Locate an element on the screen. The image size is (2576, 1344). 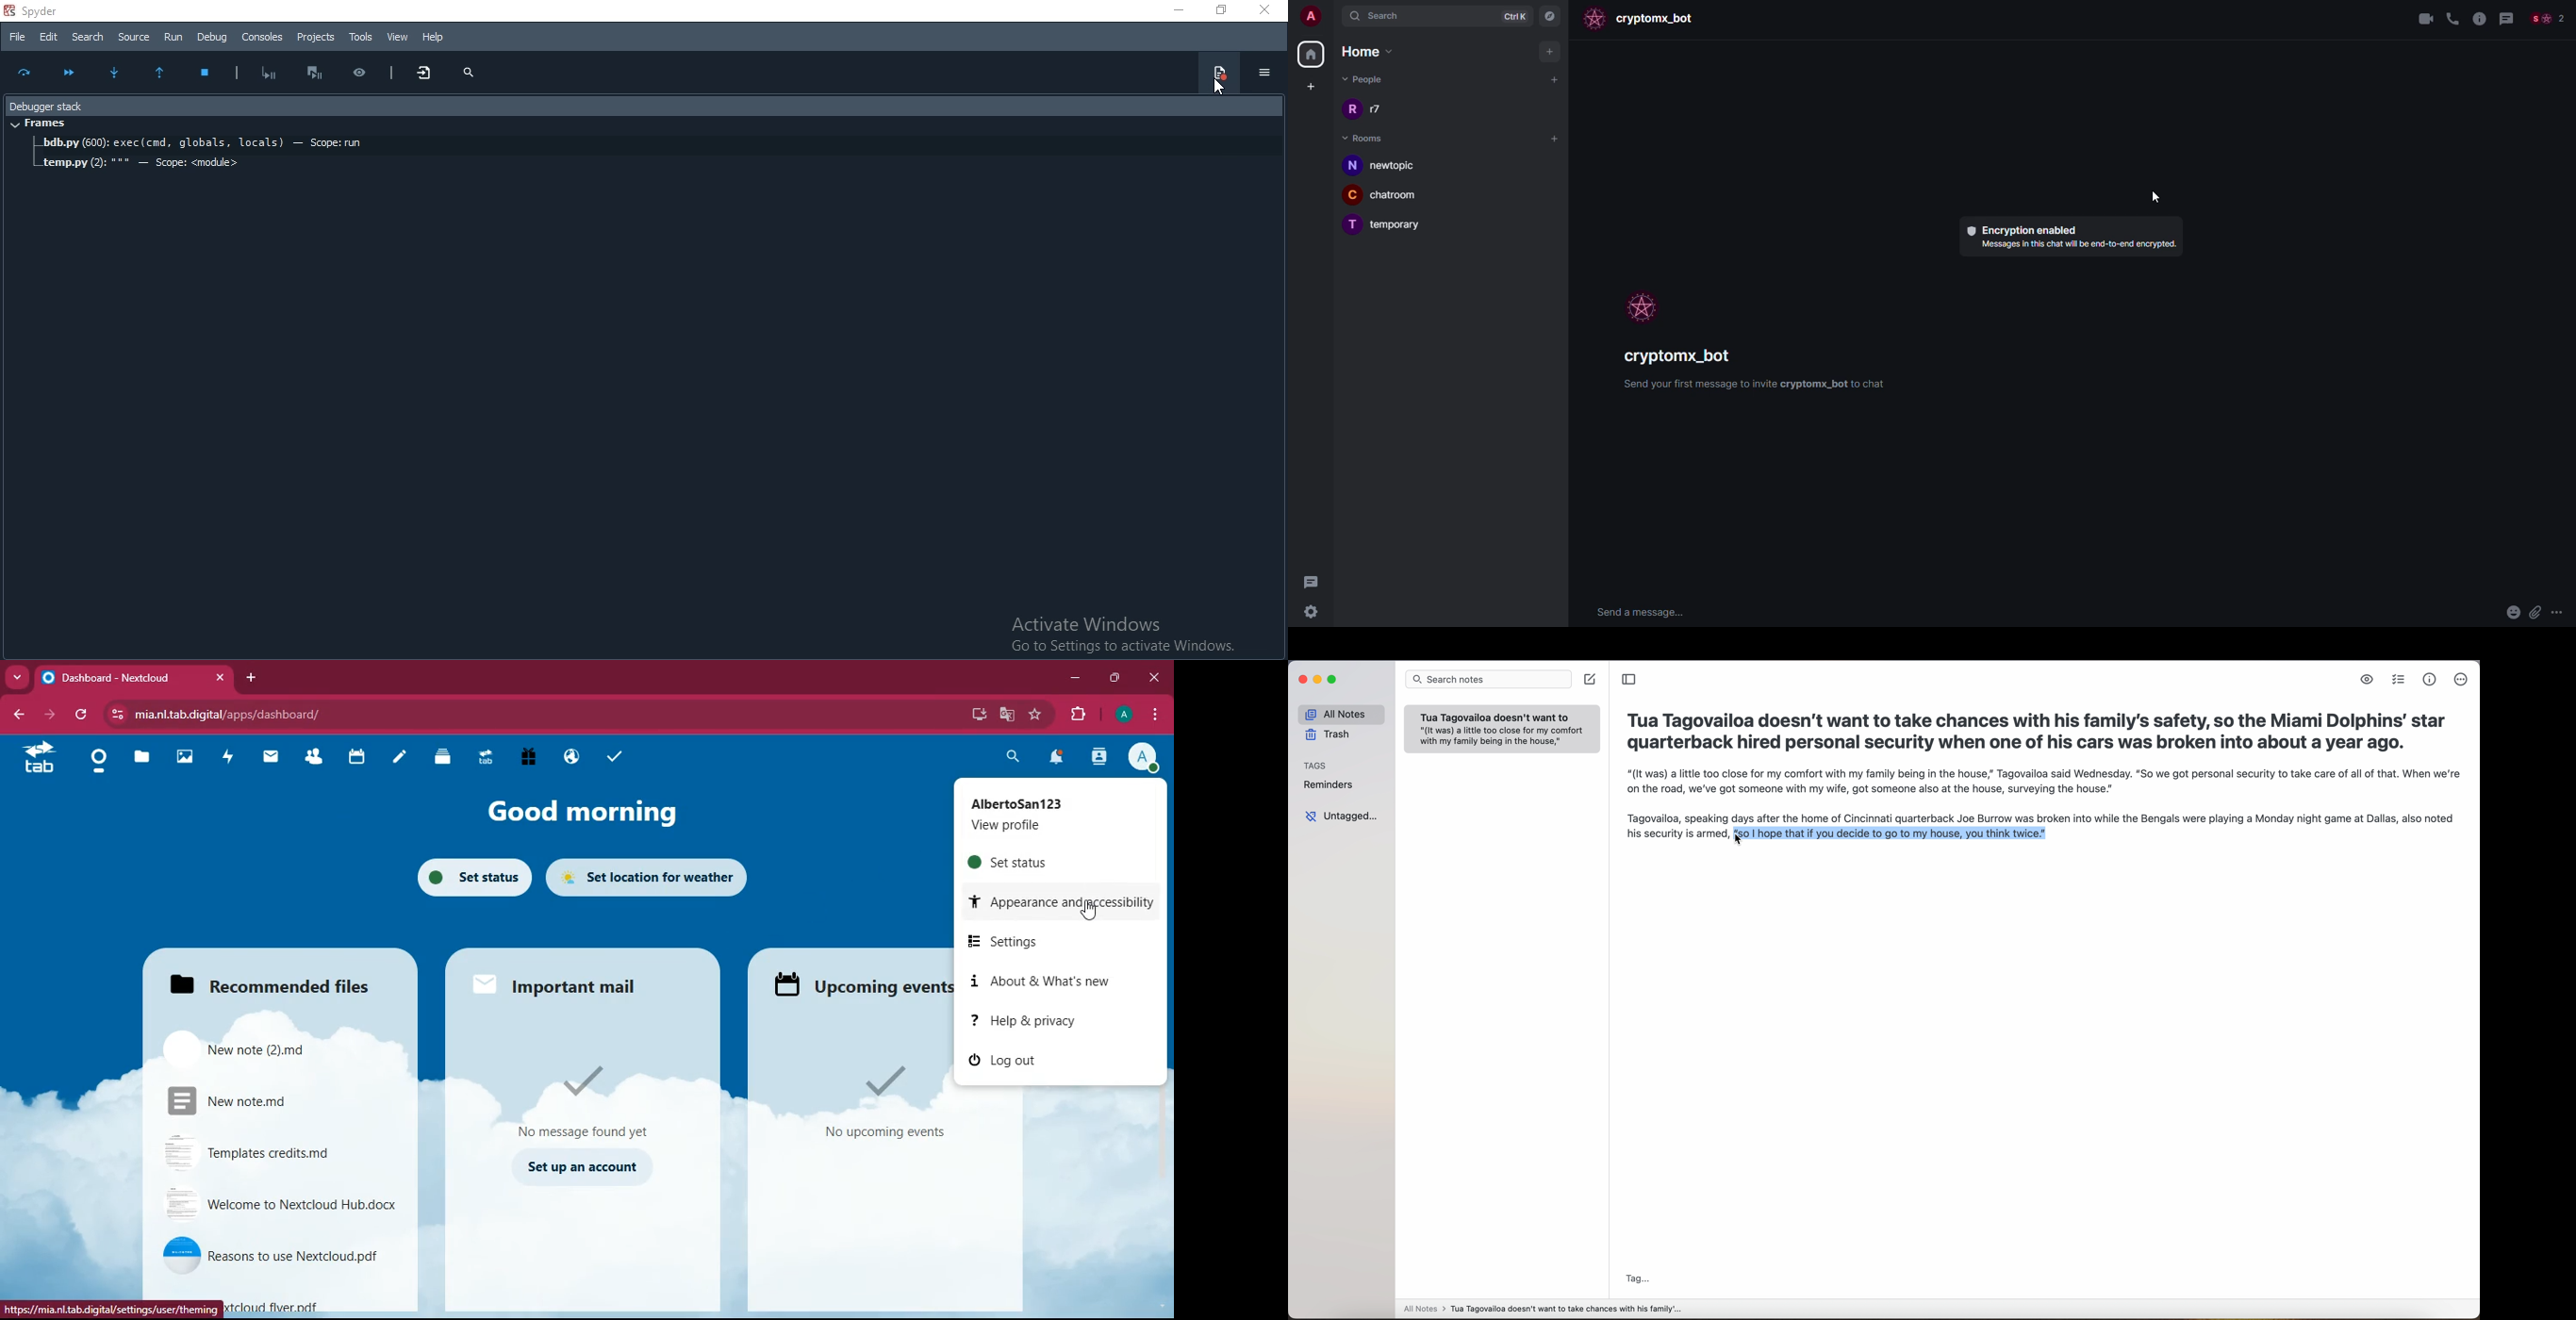
maximize is located at coordinates (1111, 676).